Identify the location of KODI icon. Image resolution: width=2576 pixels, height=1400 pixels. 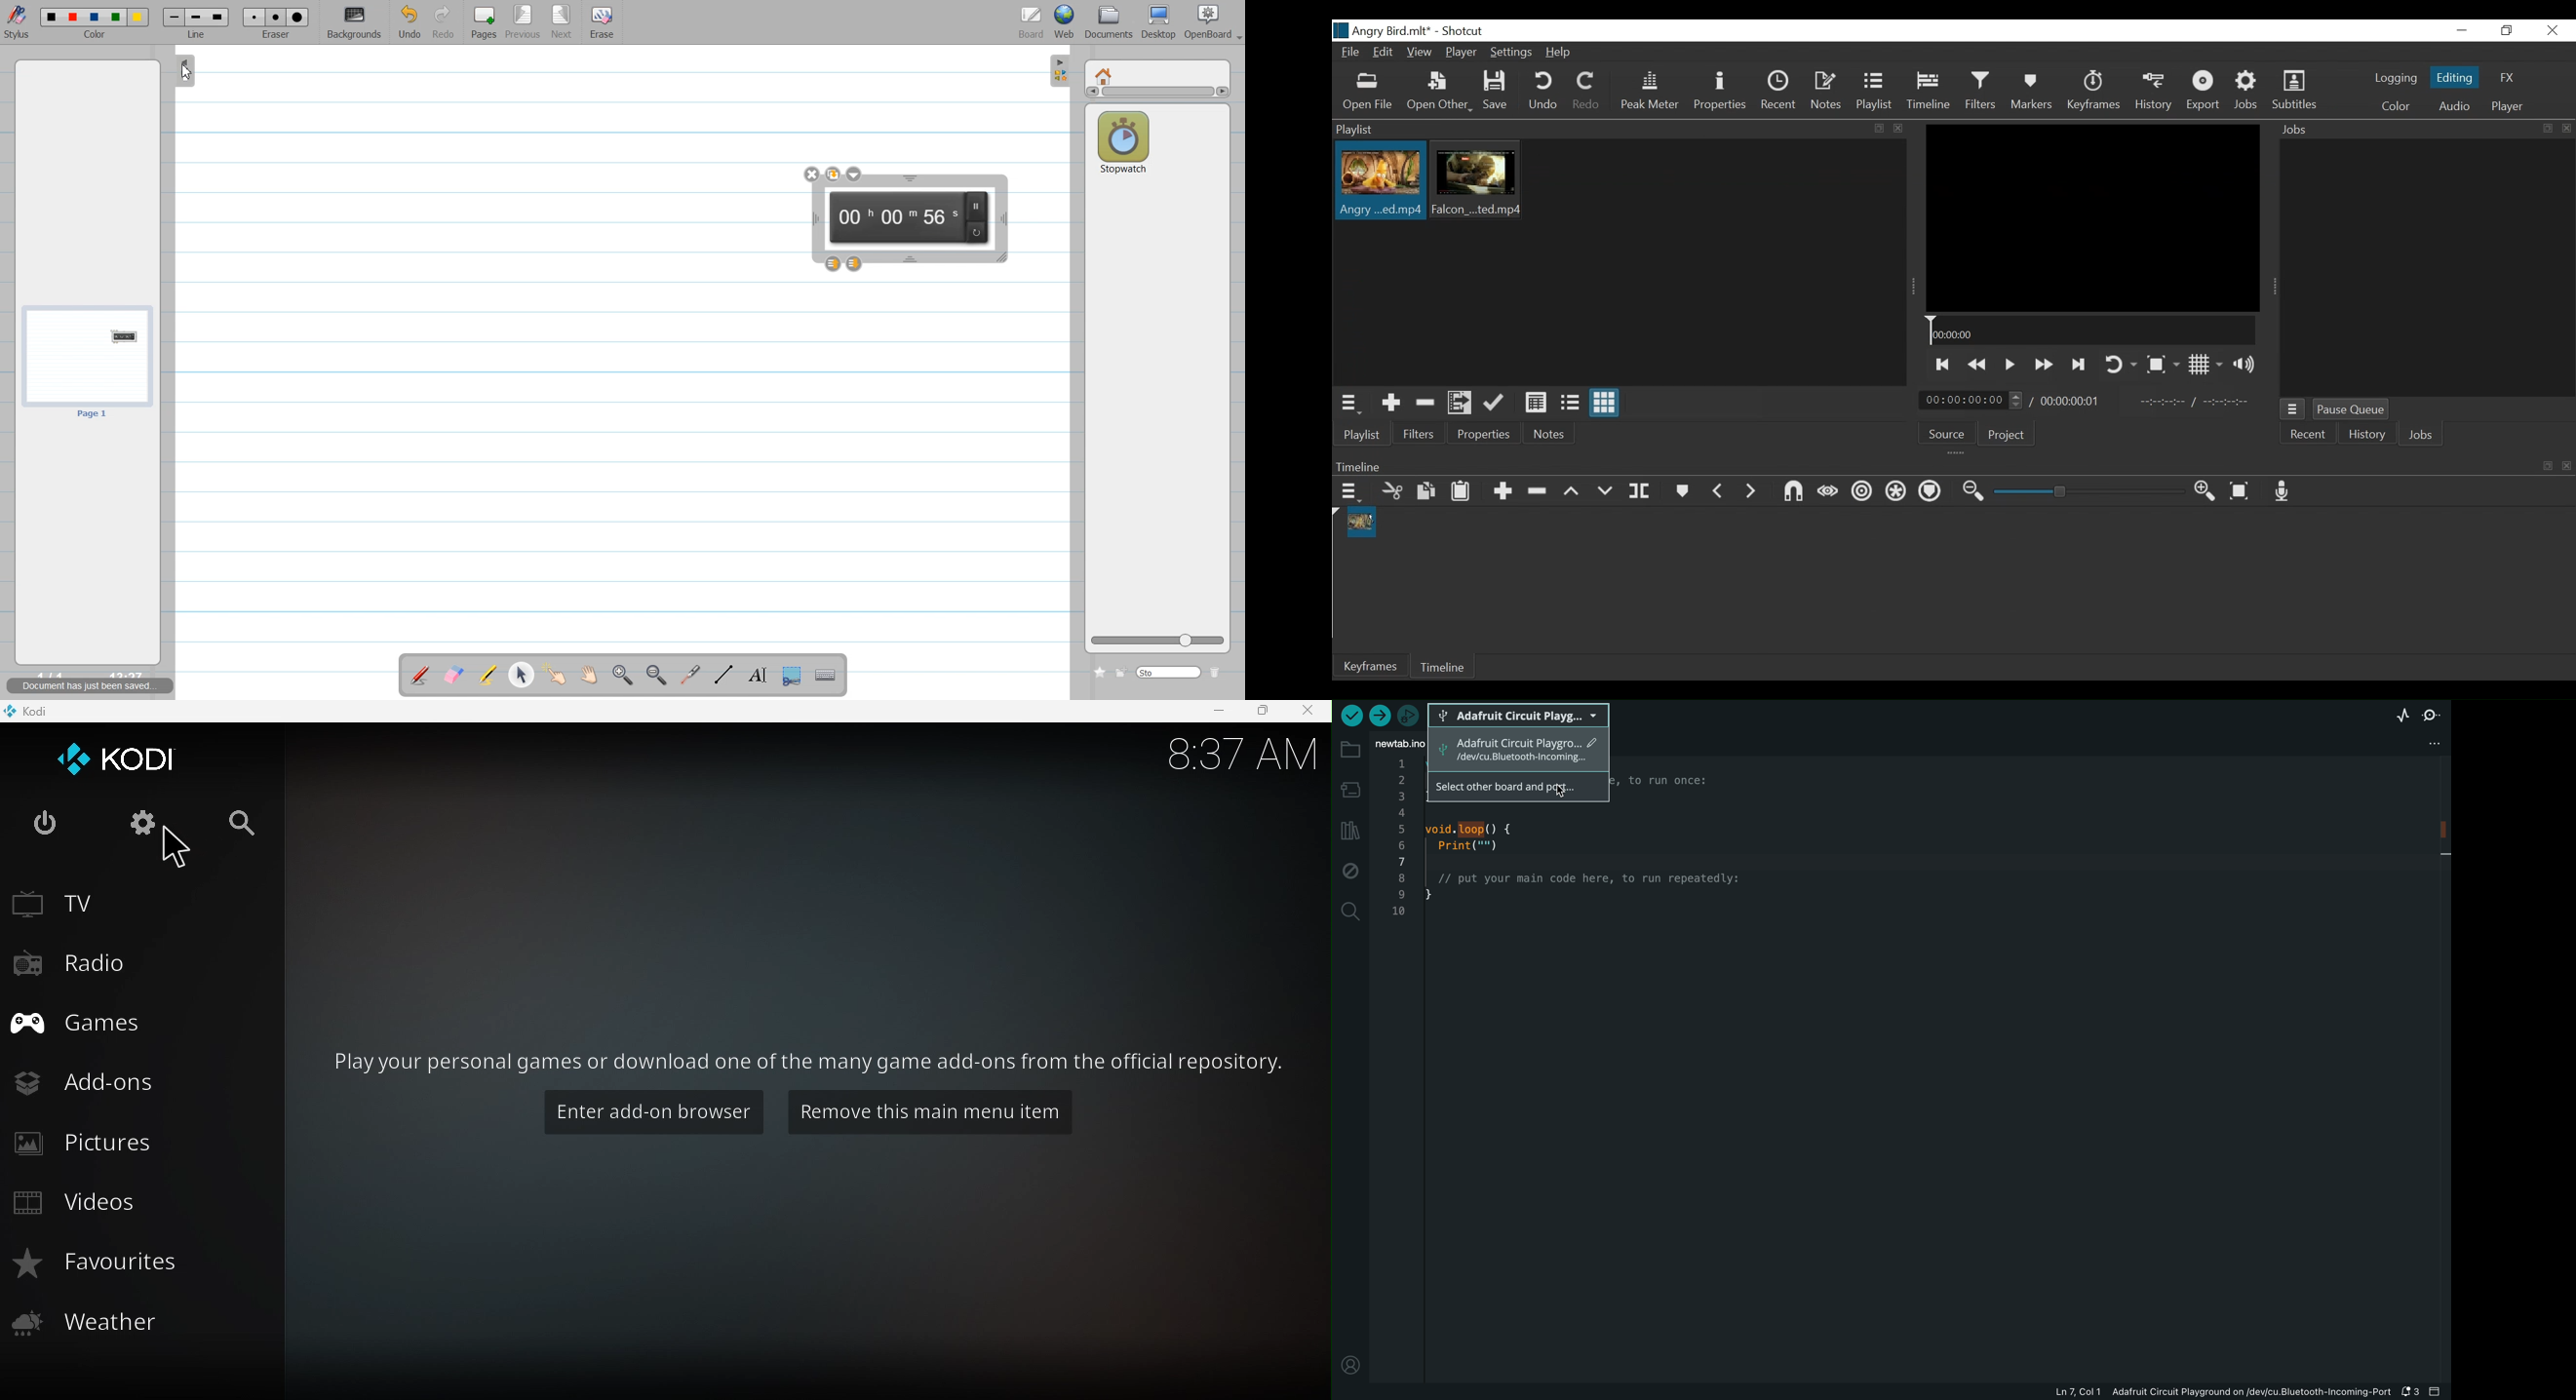
(135, 758).